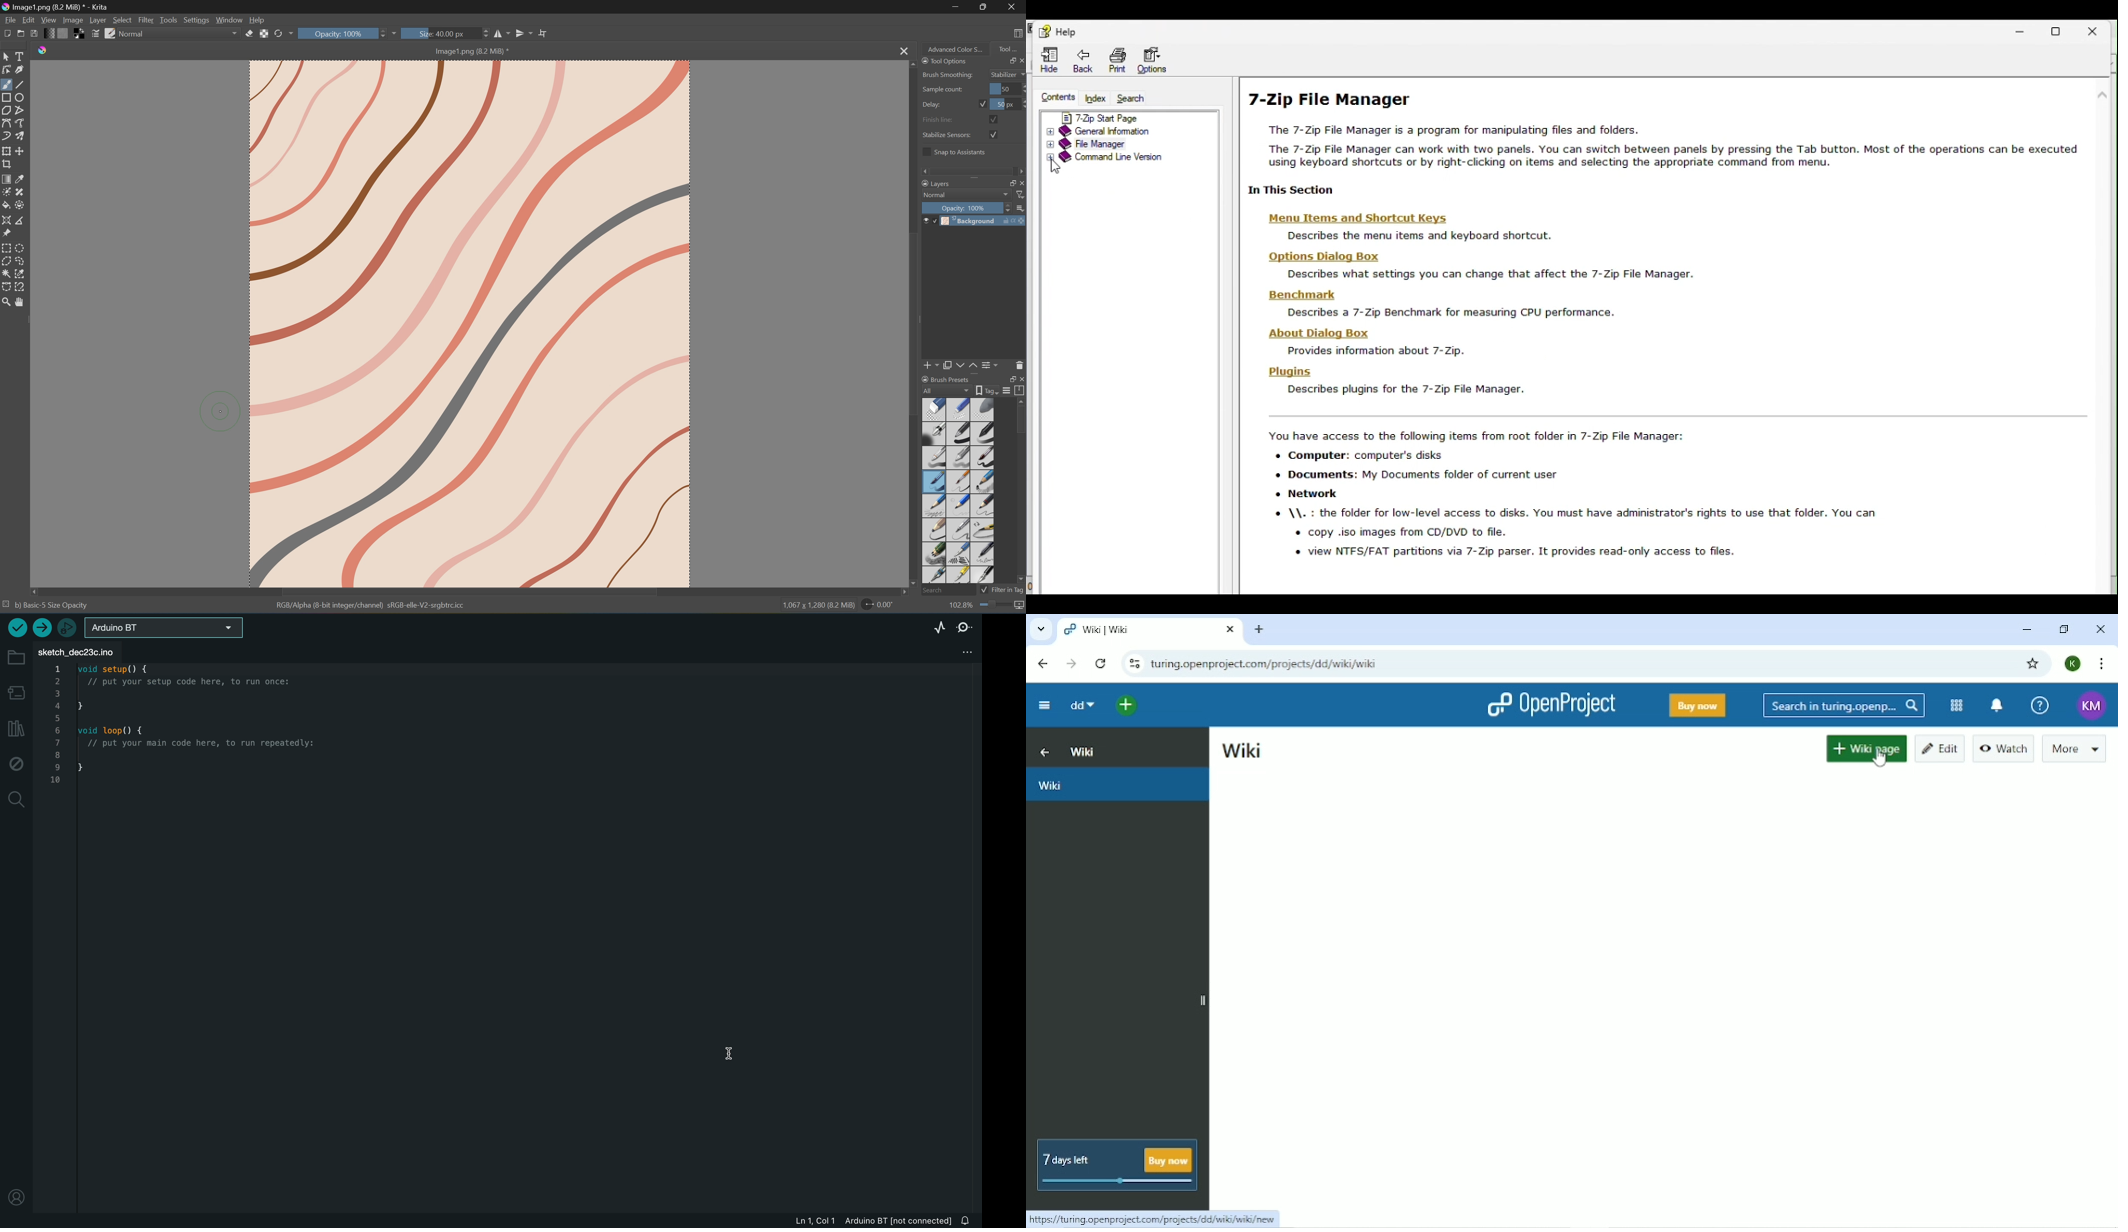  Describe the element at coordinates (15, 730) in the screenshot. I see `library` at that location.